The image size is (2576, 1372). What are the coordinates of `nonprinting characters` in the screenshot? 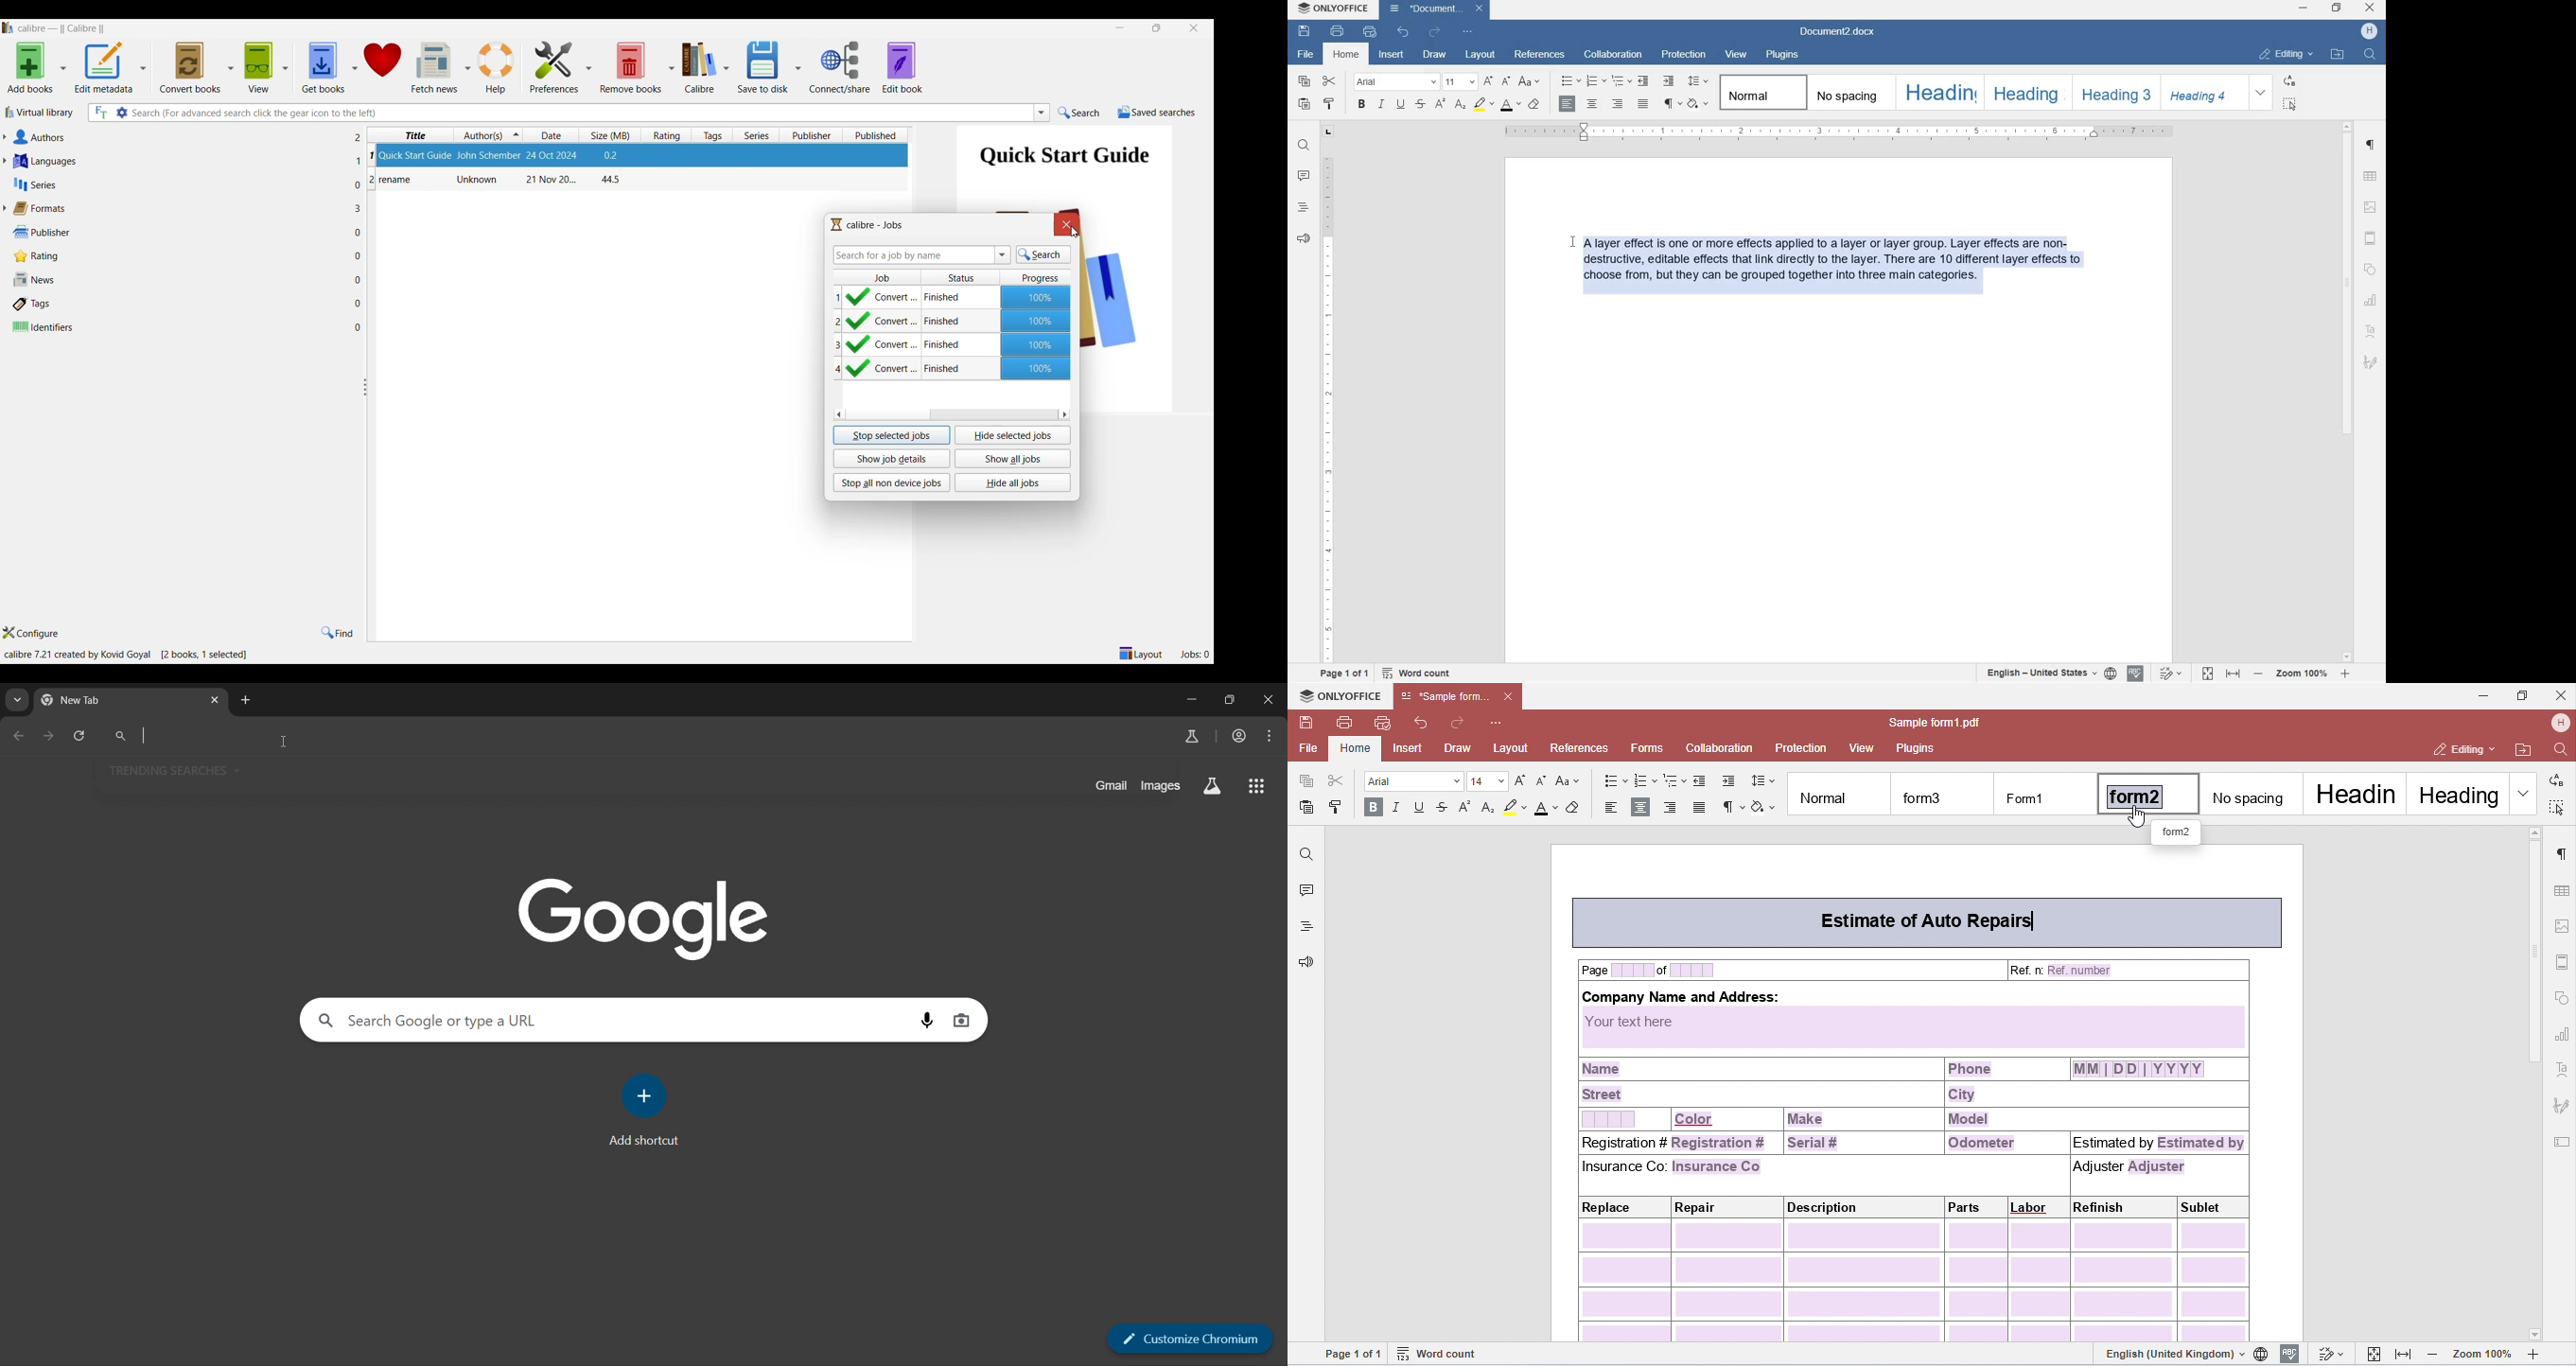 It's located at (1672, 103).